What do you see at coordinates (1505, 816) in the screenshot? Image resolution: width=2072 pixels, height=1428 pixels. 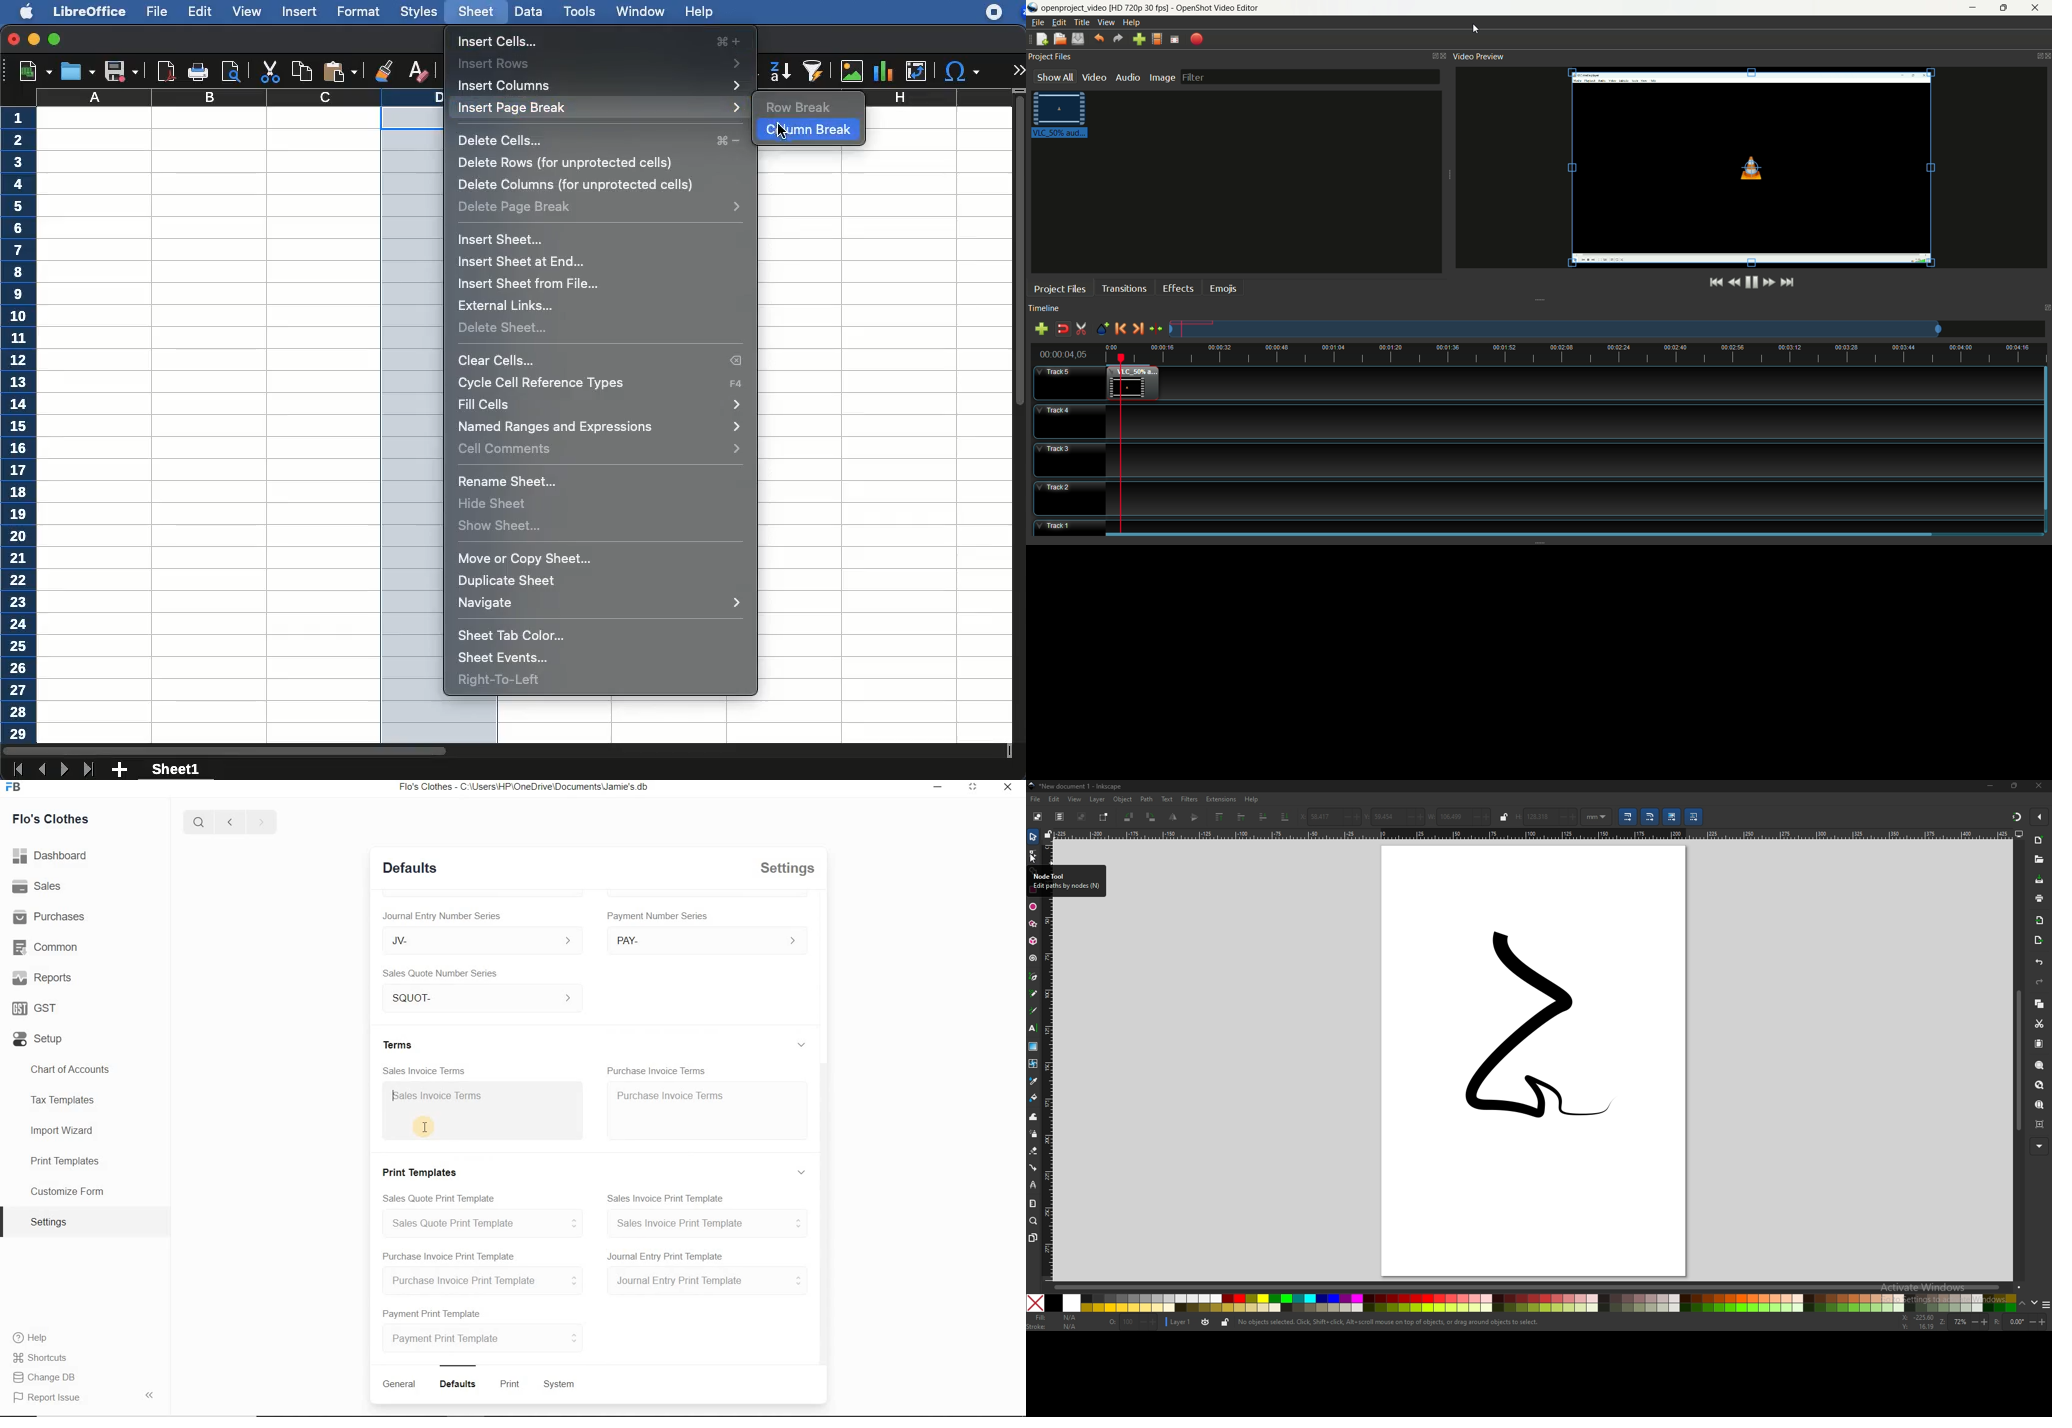 I see `lock` at bounding box center [1505, 816].